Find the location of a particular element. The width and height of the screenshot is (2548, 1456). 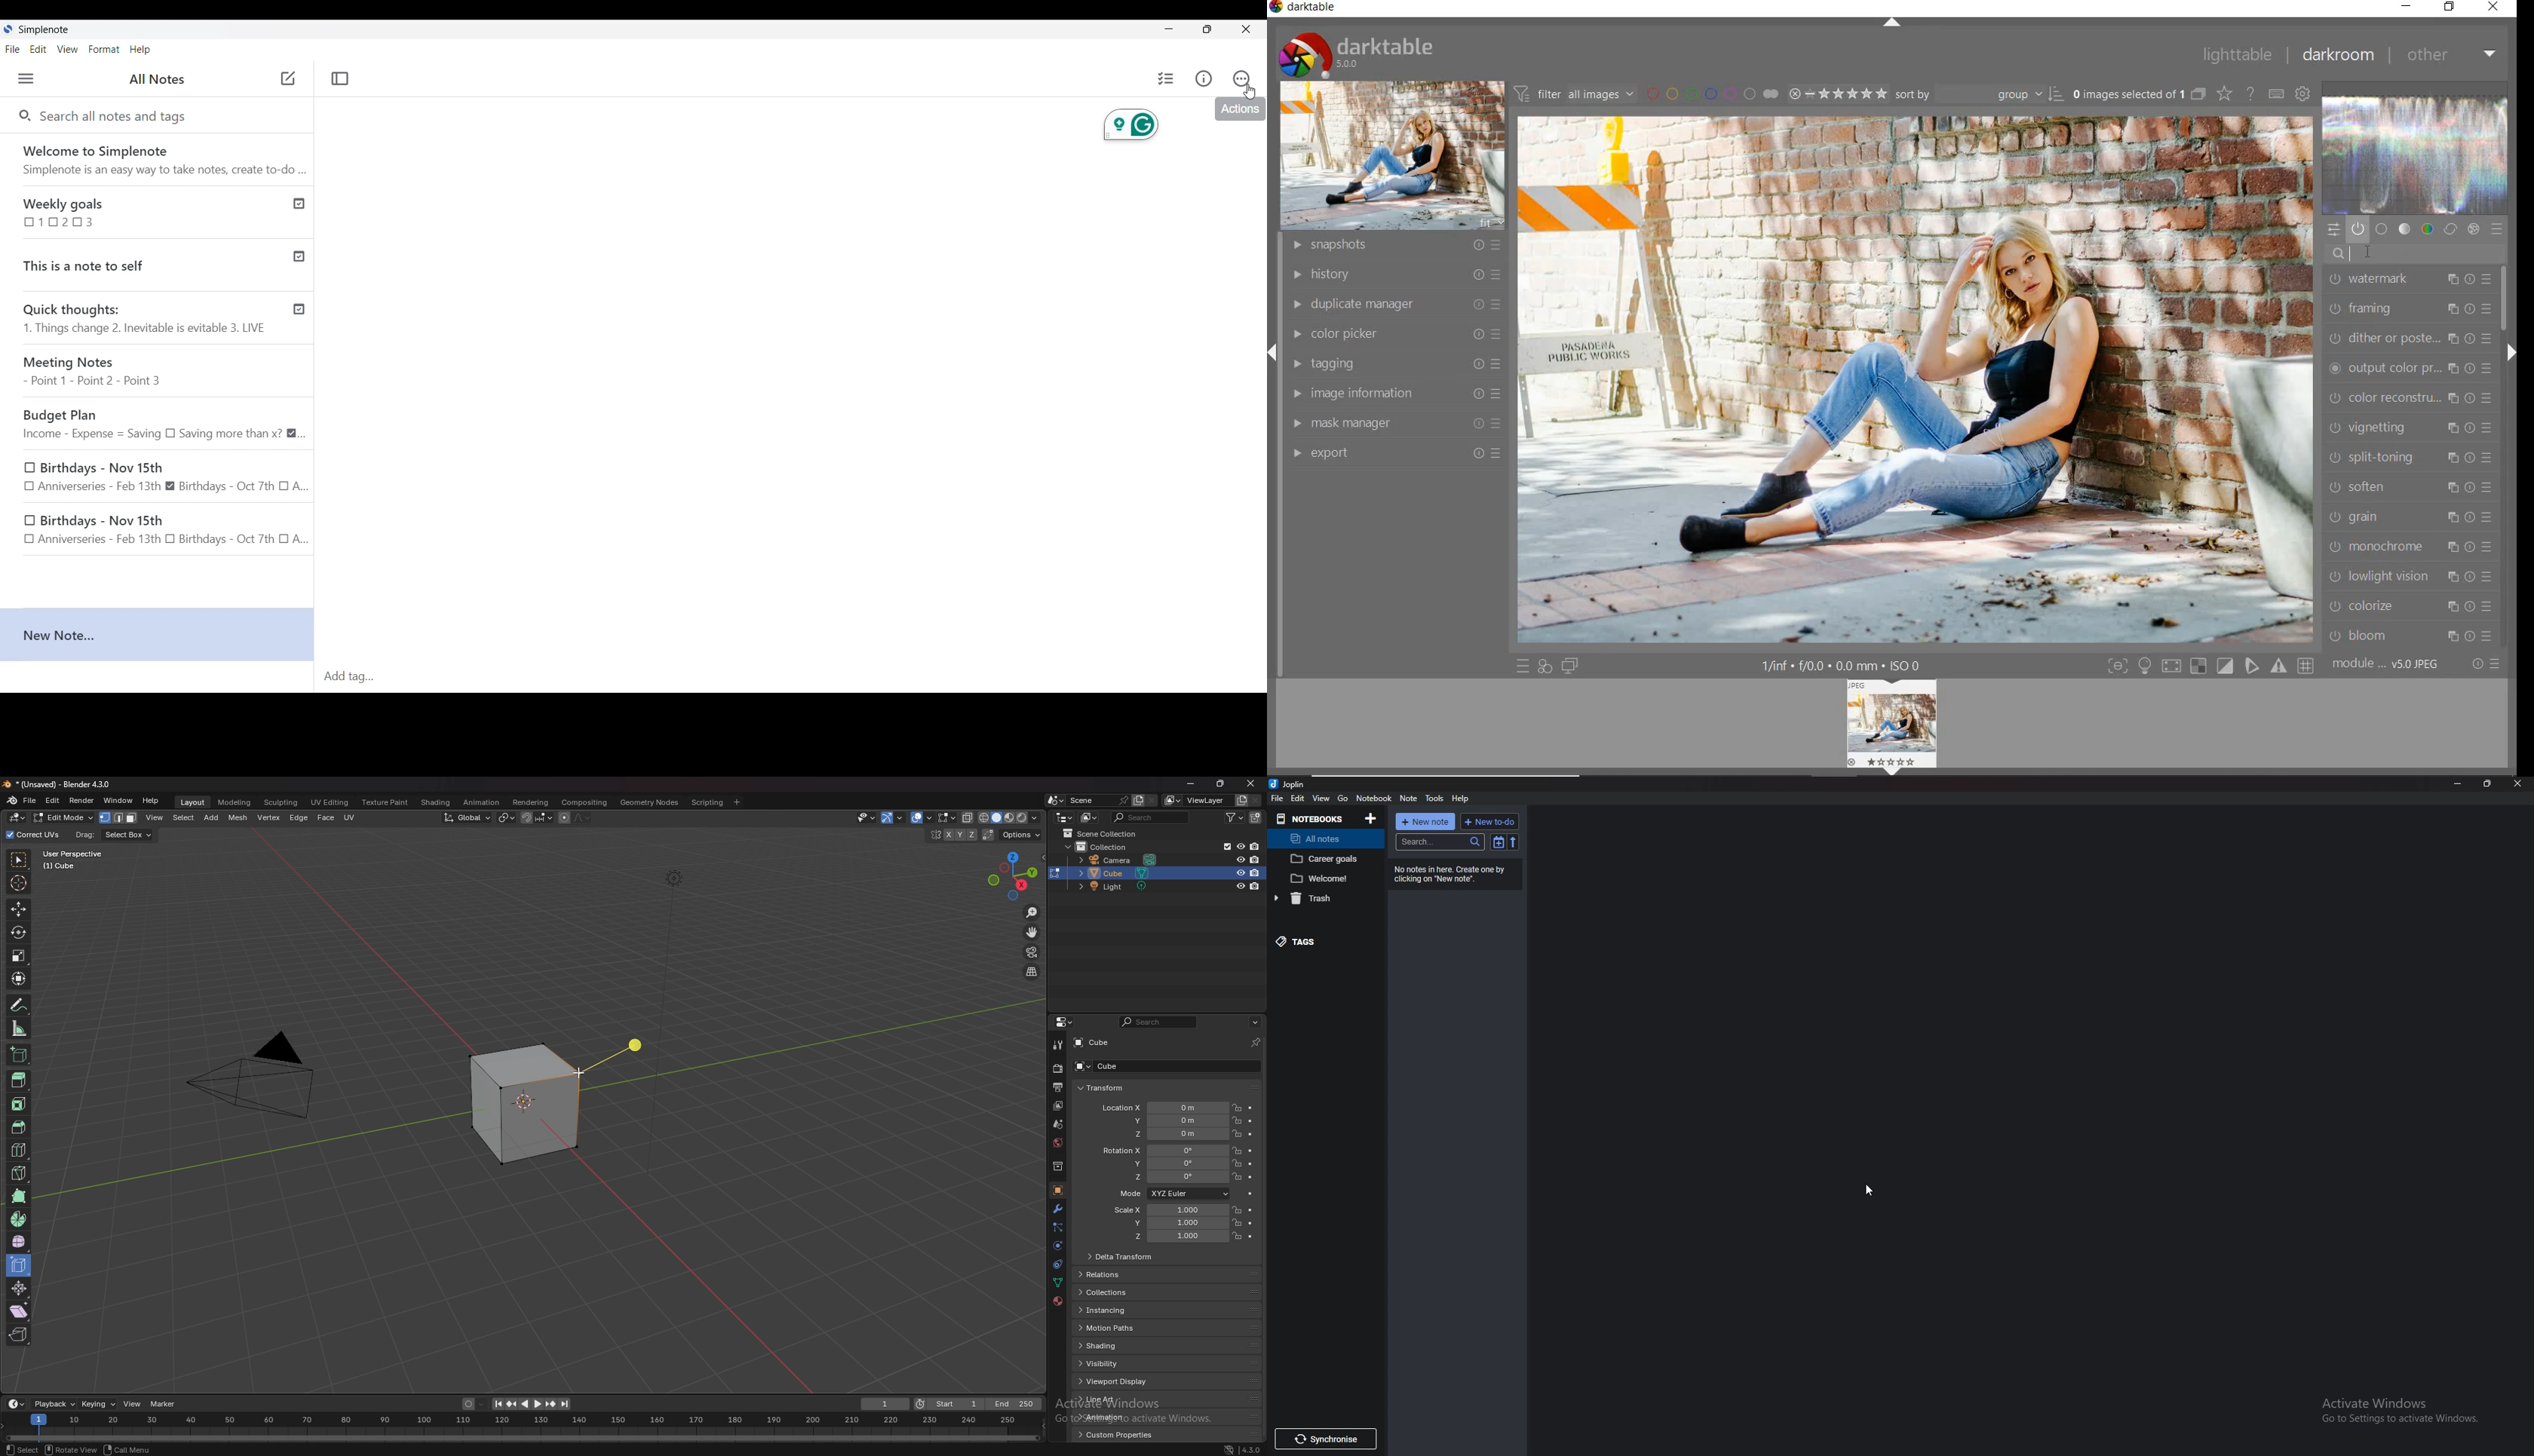

toggle sort is located at coordinates (1499, 842).